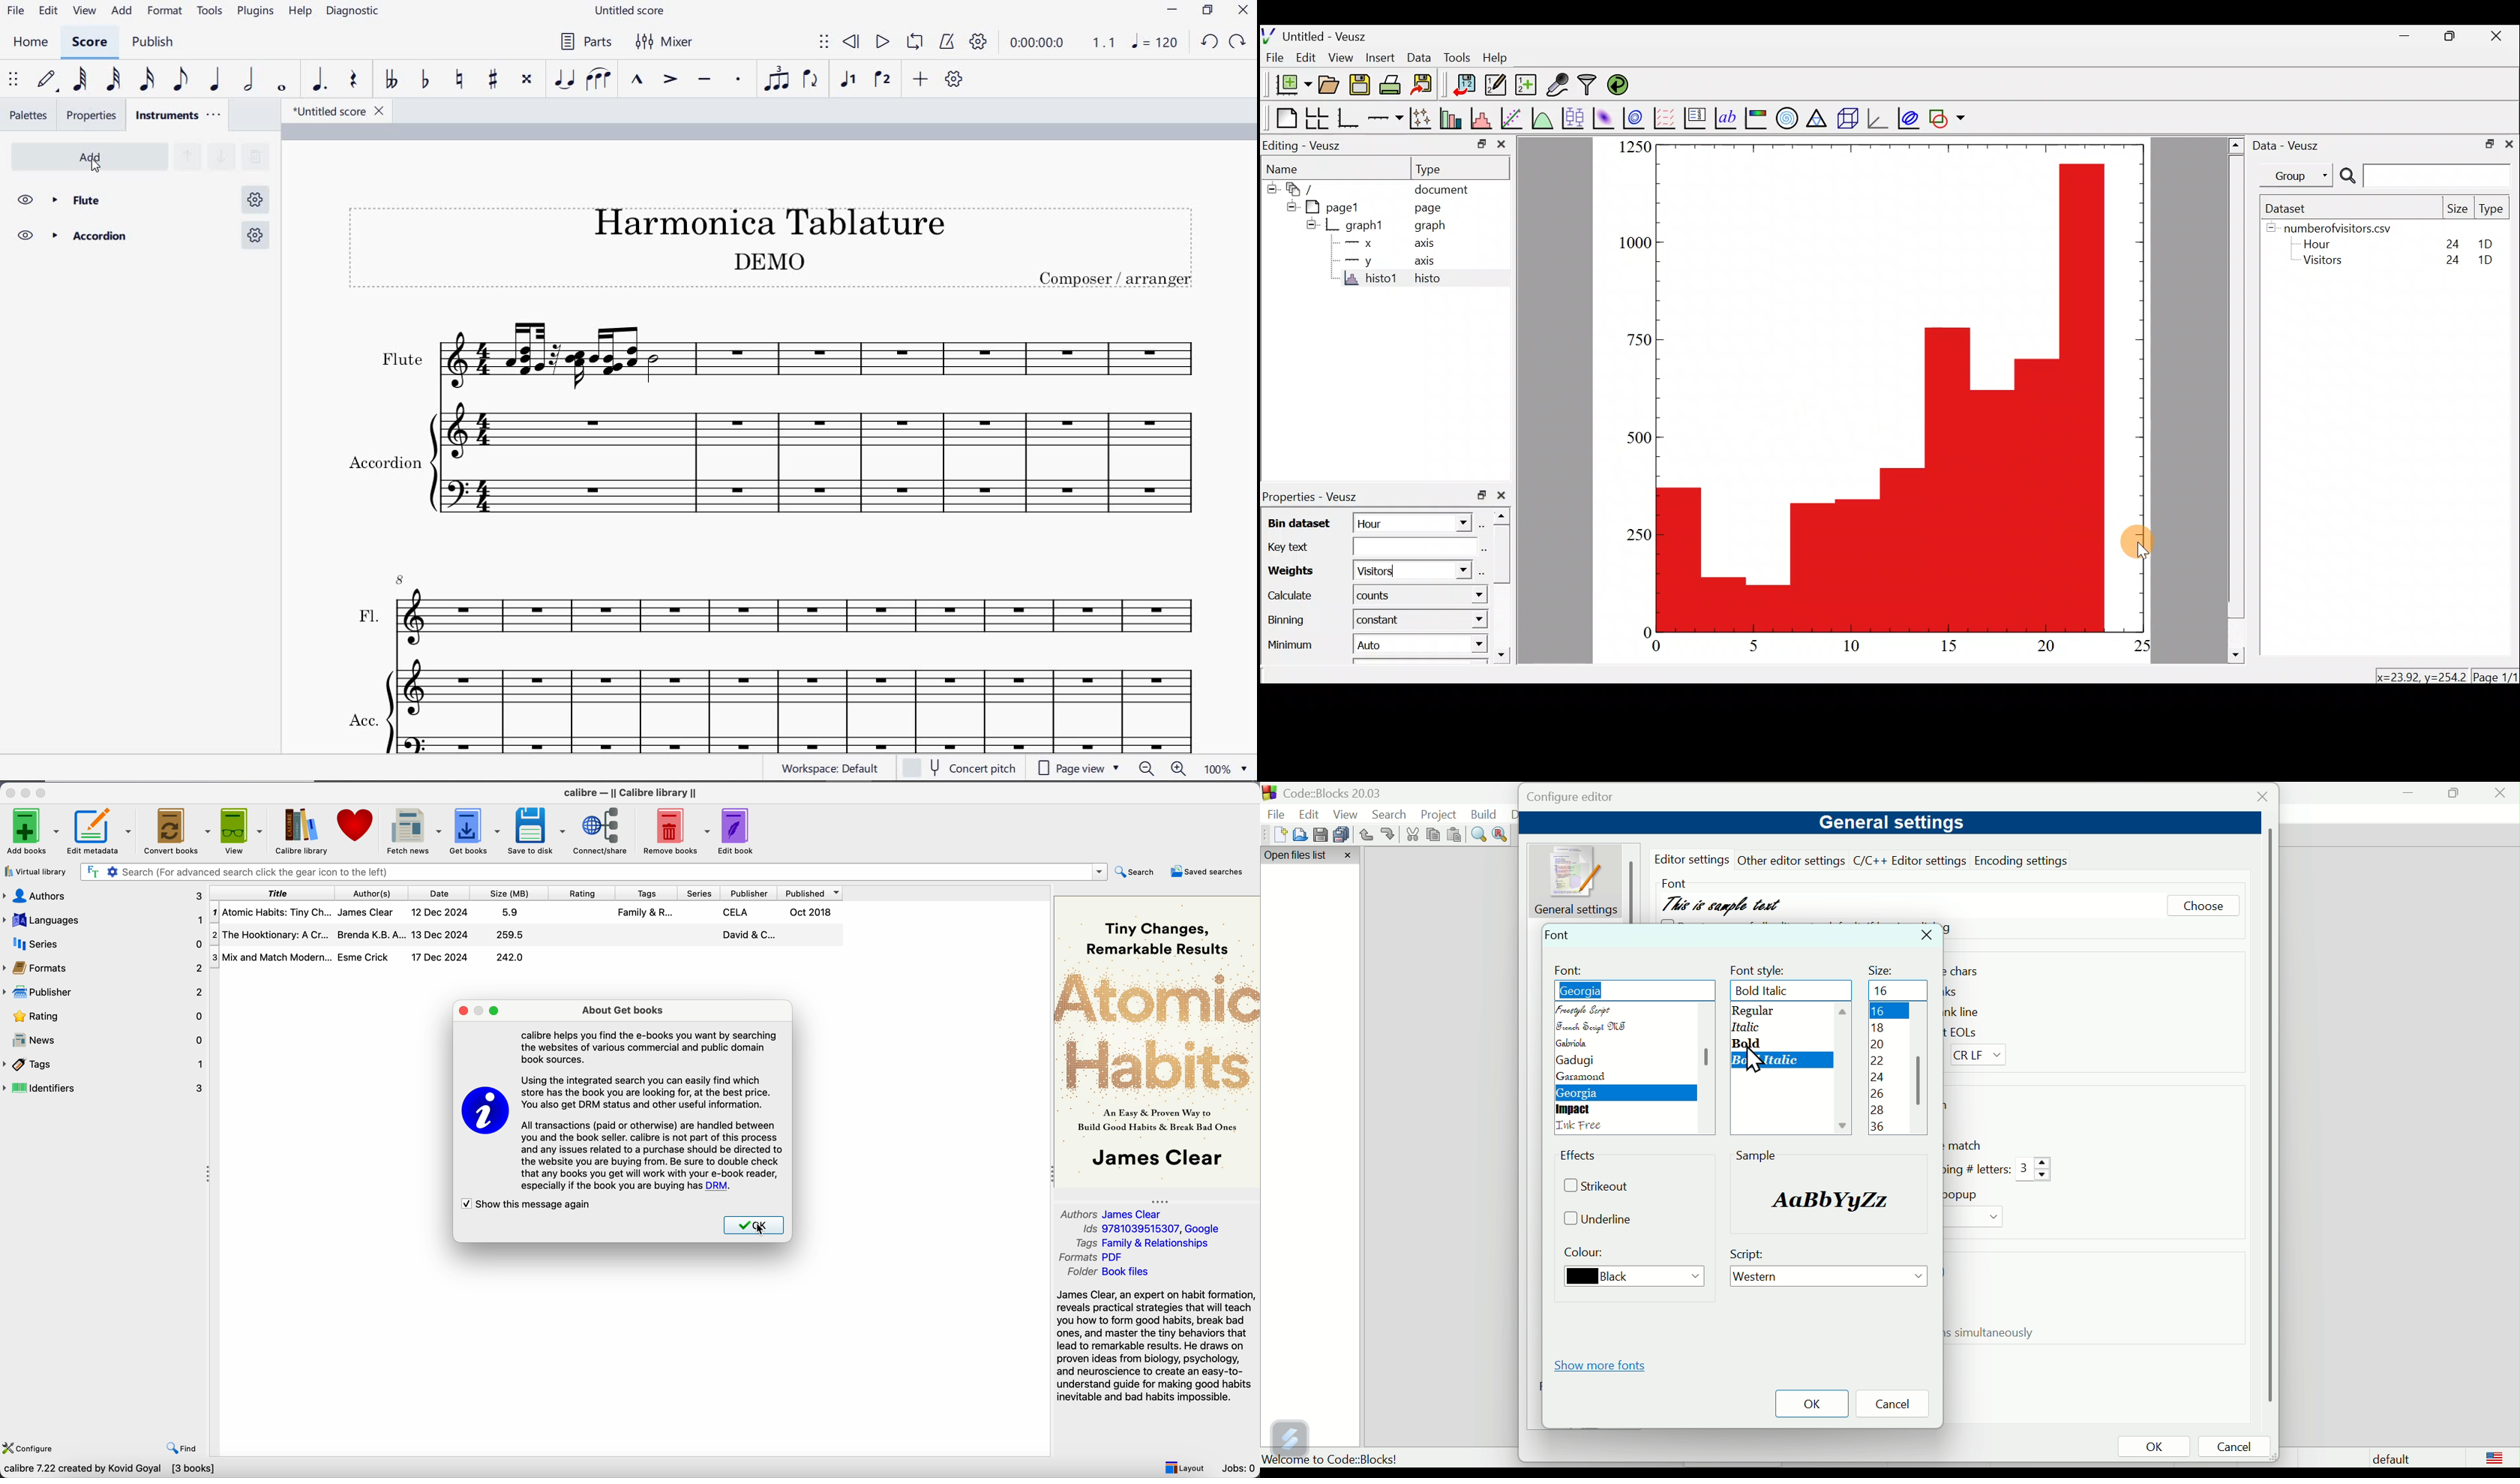 Image resolution: width=2520 pixels, height=1484 pixels. Describe the element at coordinates (424, 81) in the screenshot. I see `toggle flat` at that location.